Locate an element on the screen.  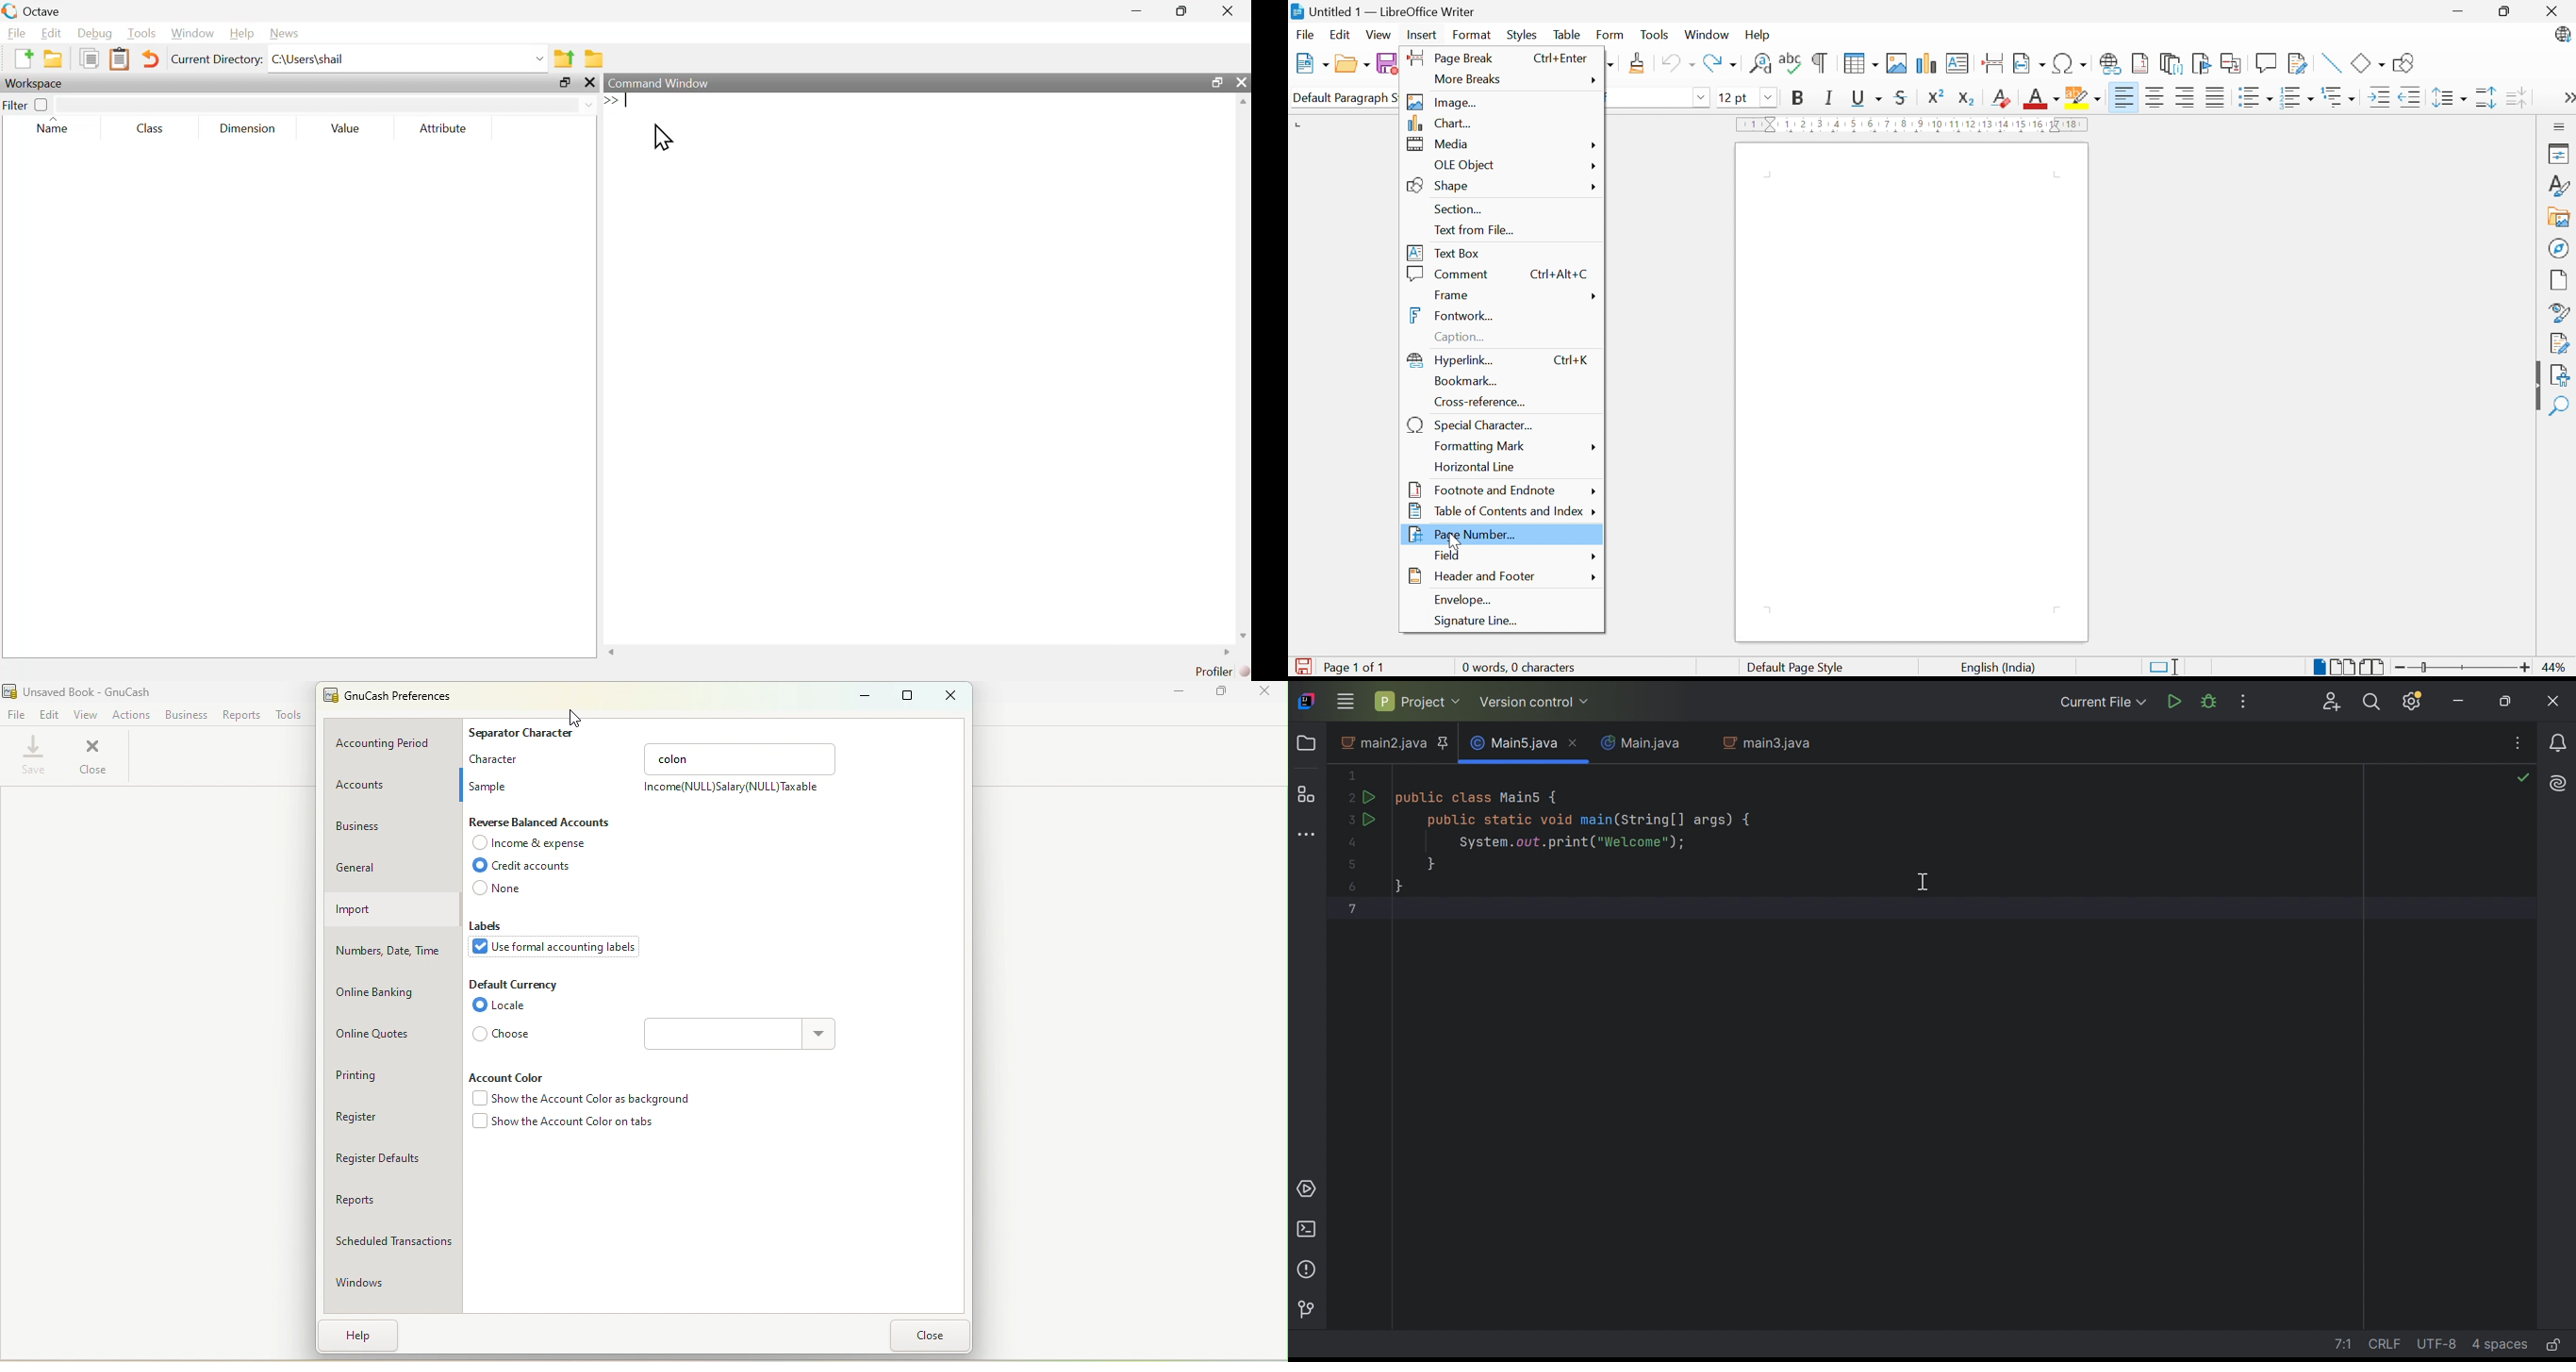
Default currency is located at coordinates (516, 984).